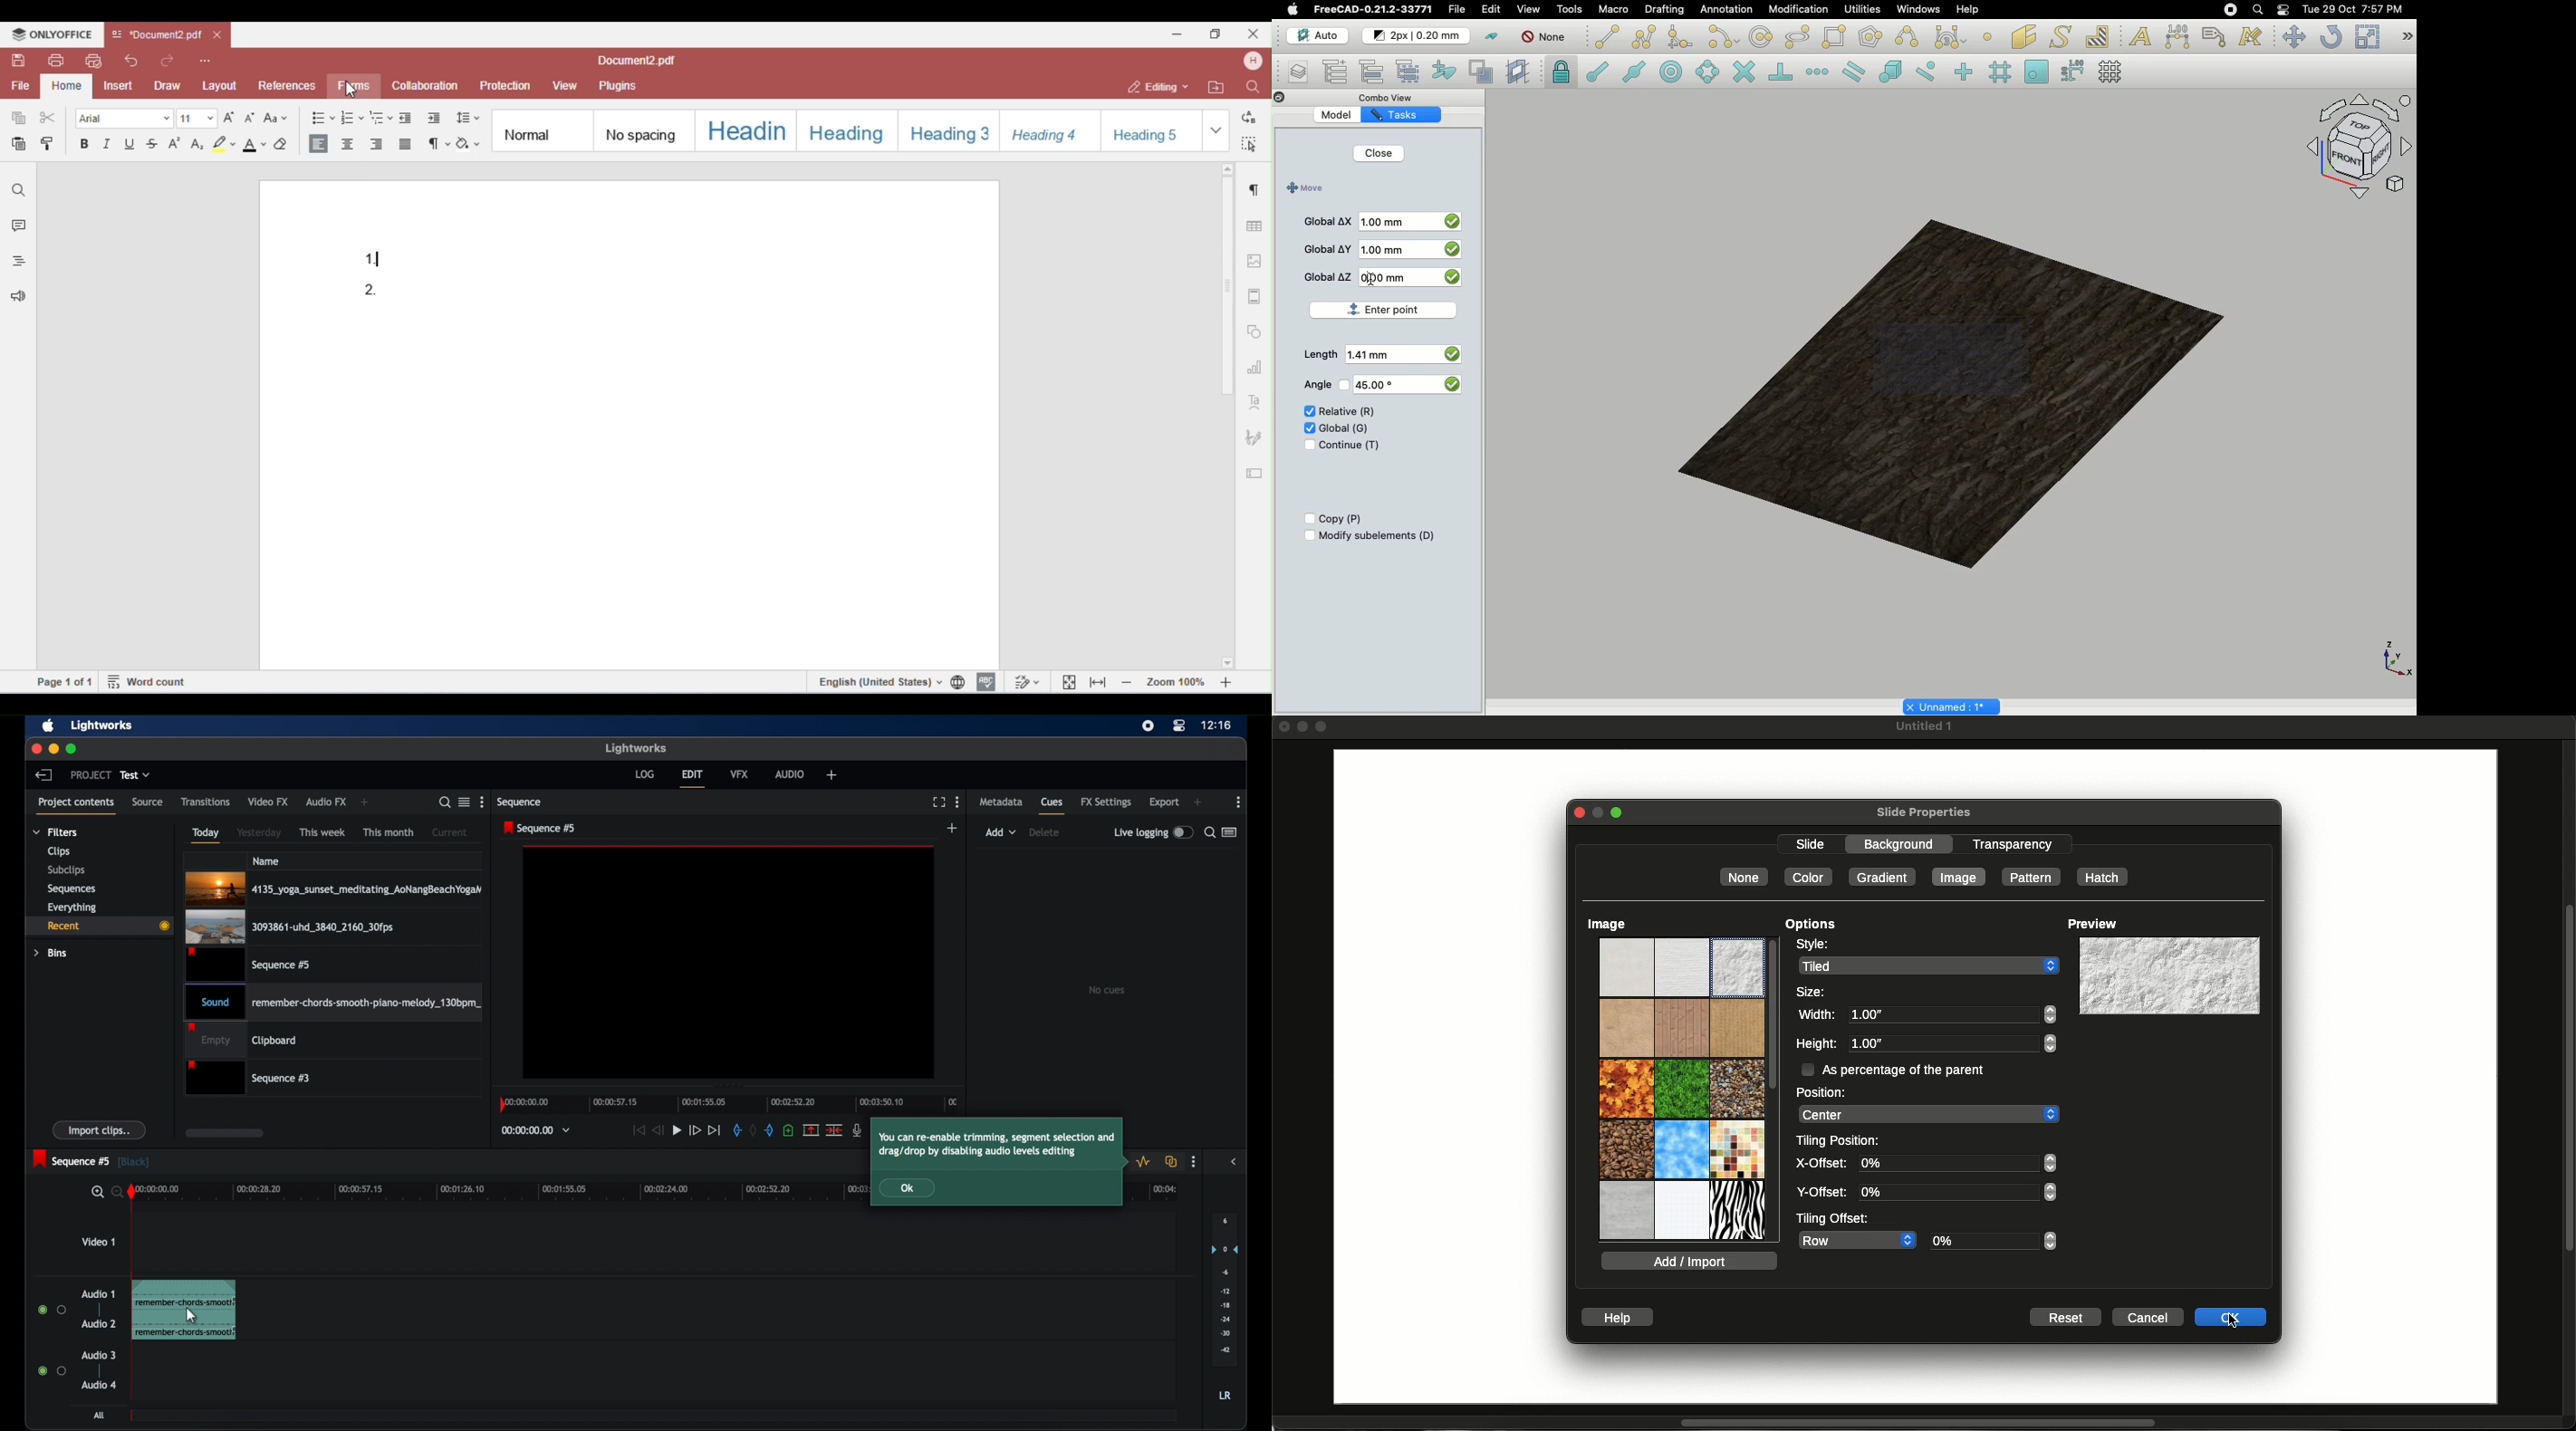  I want to click on New background preview, so click(2168, 976).